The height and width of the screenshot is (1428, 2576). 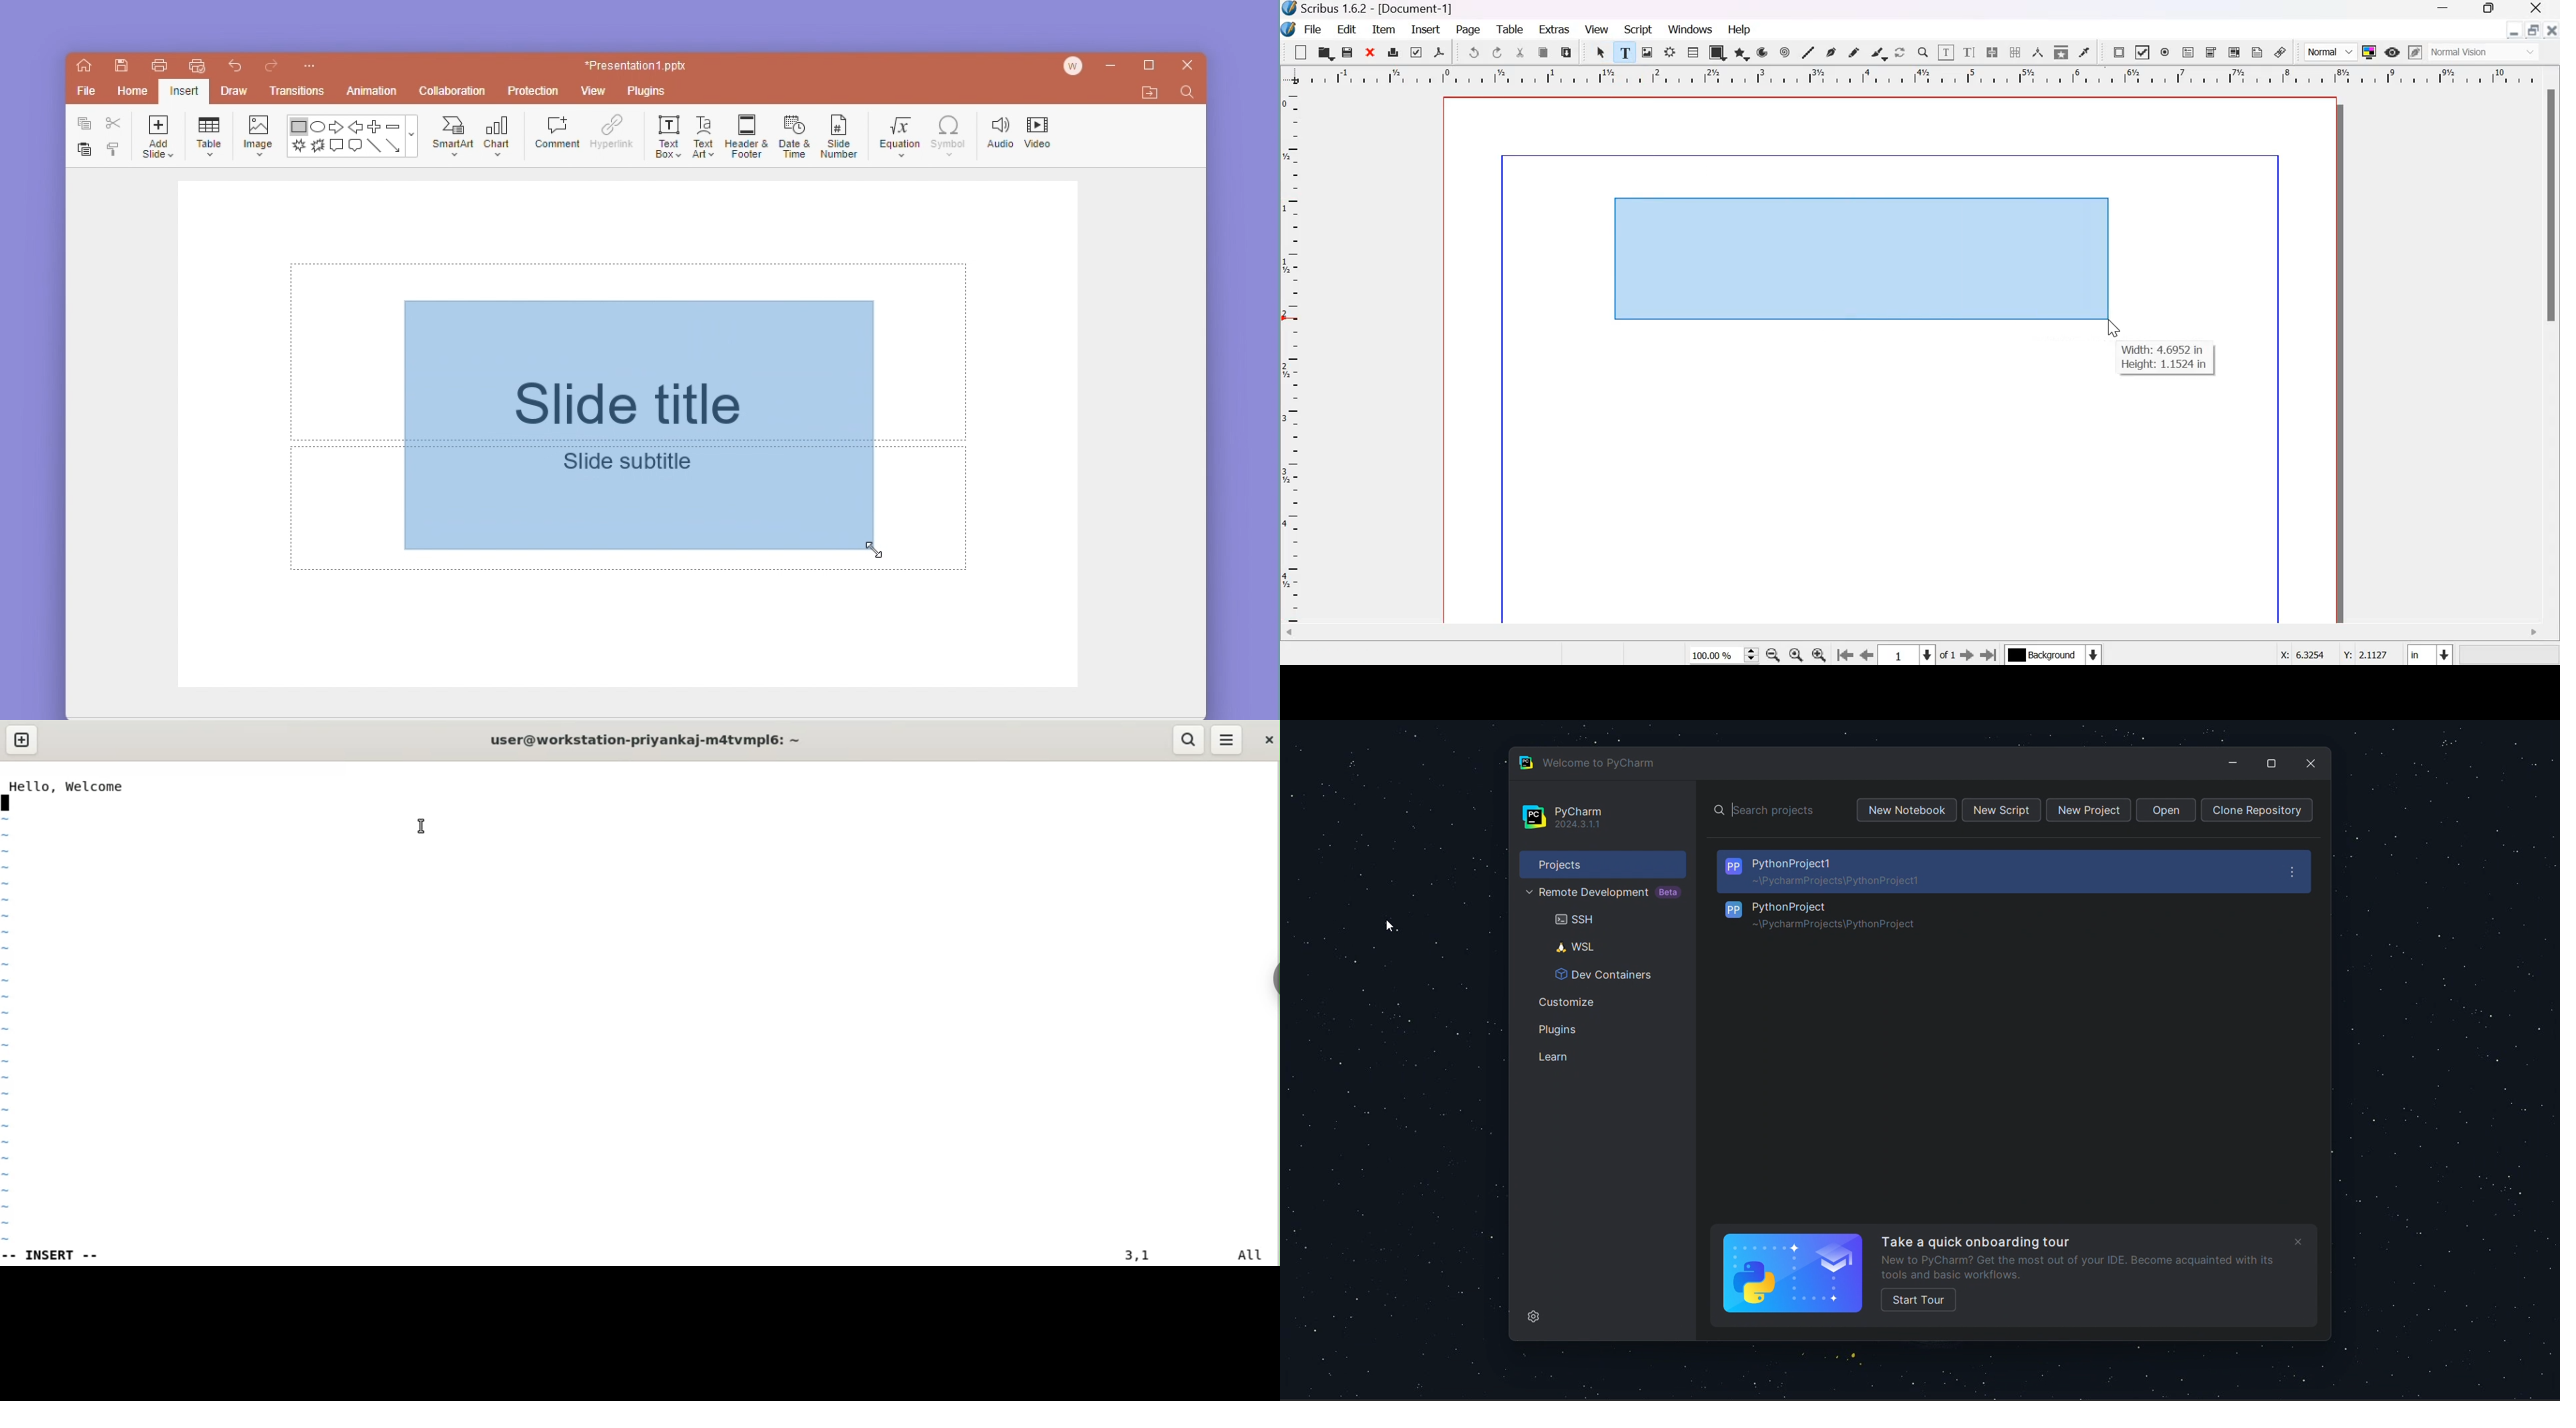 I want to click on PDF check box, so click(x=2141, y=53).